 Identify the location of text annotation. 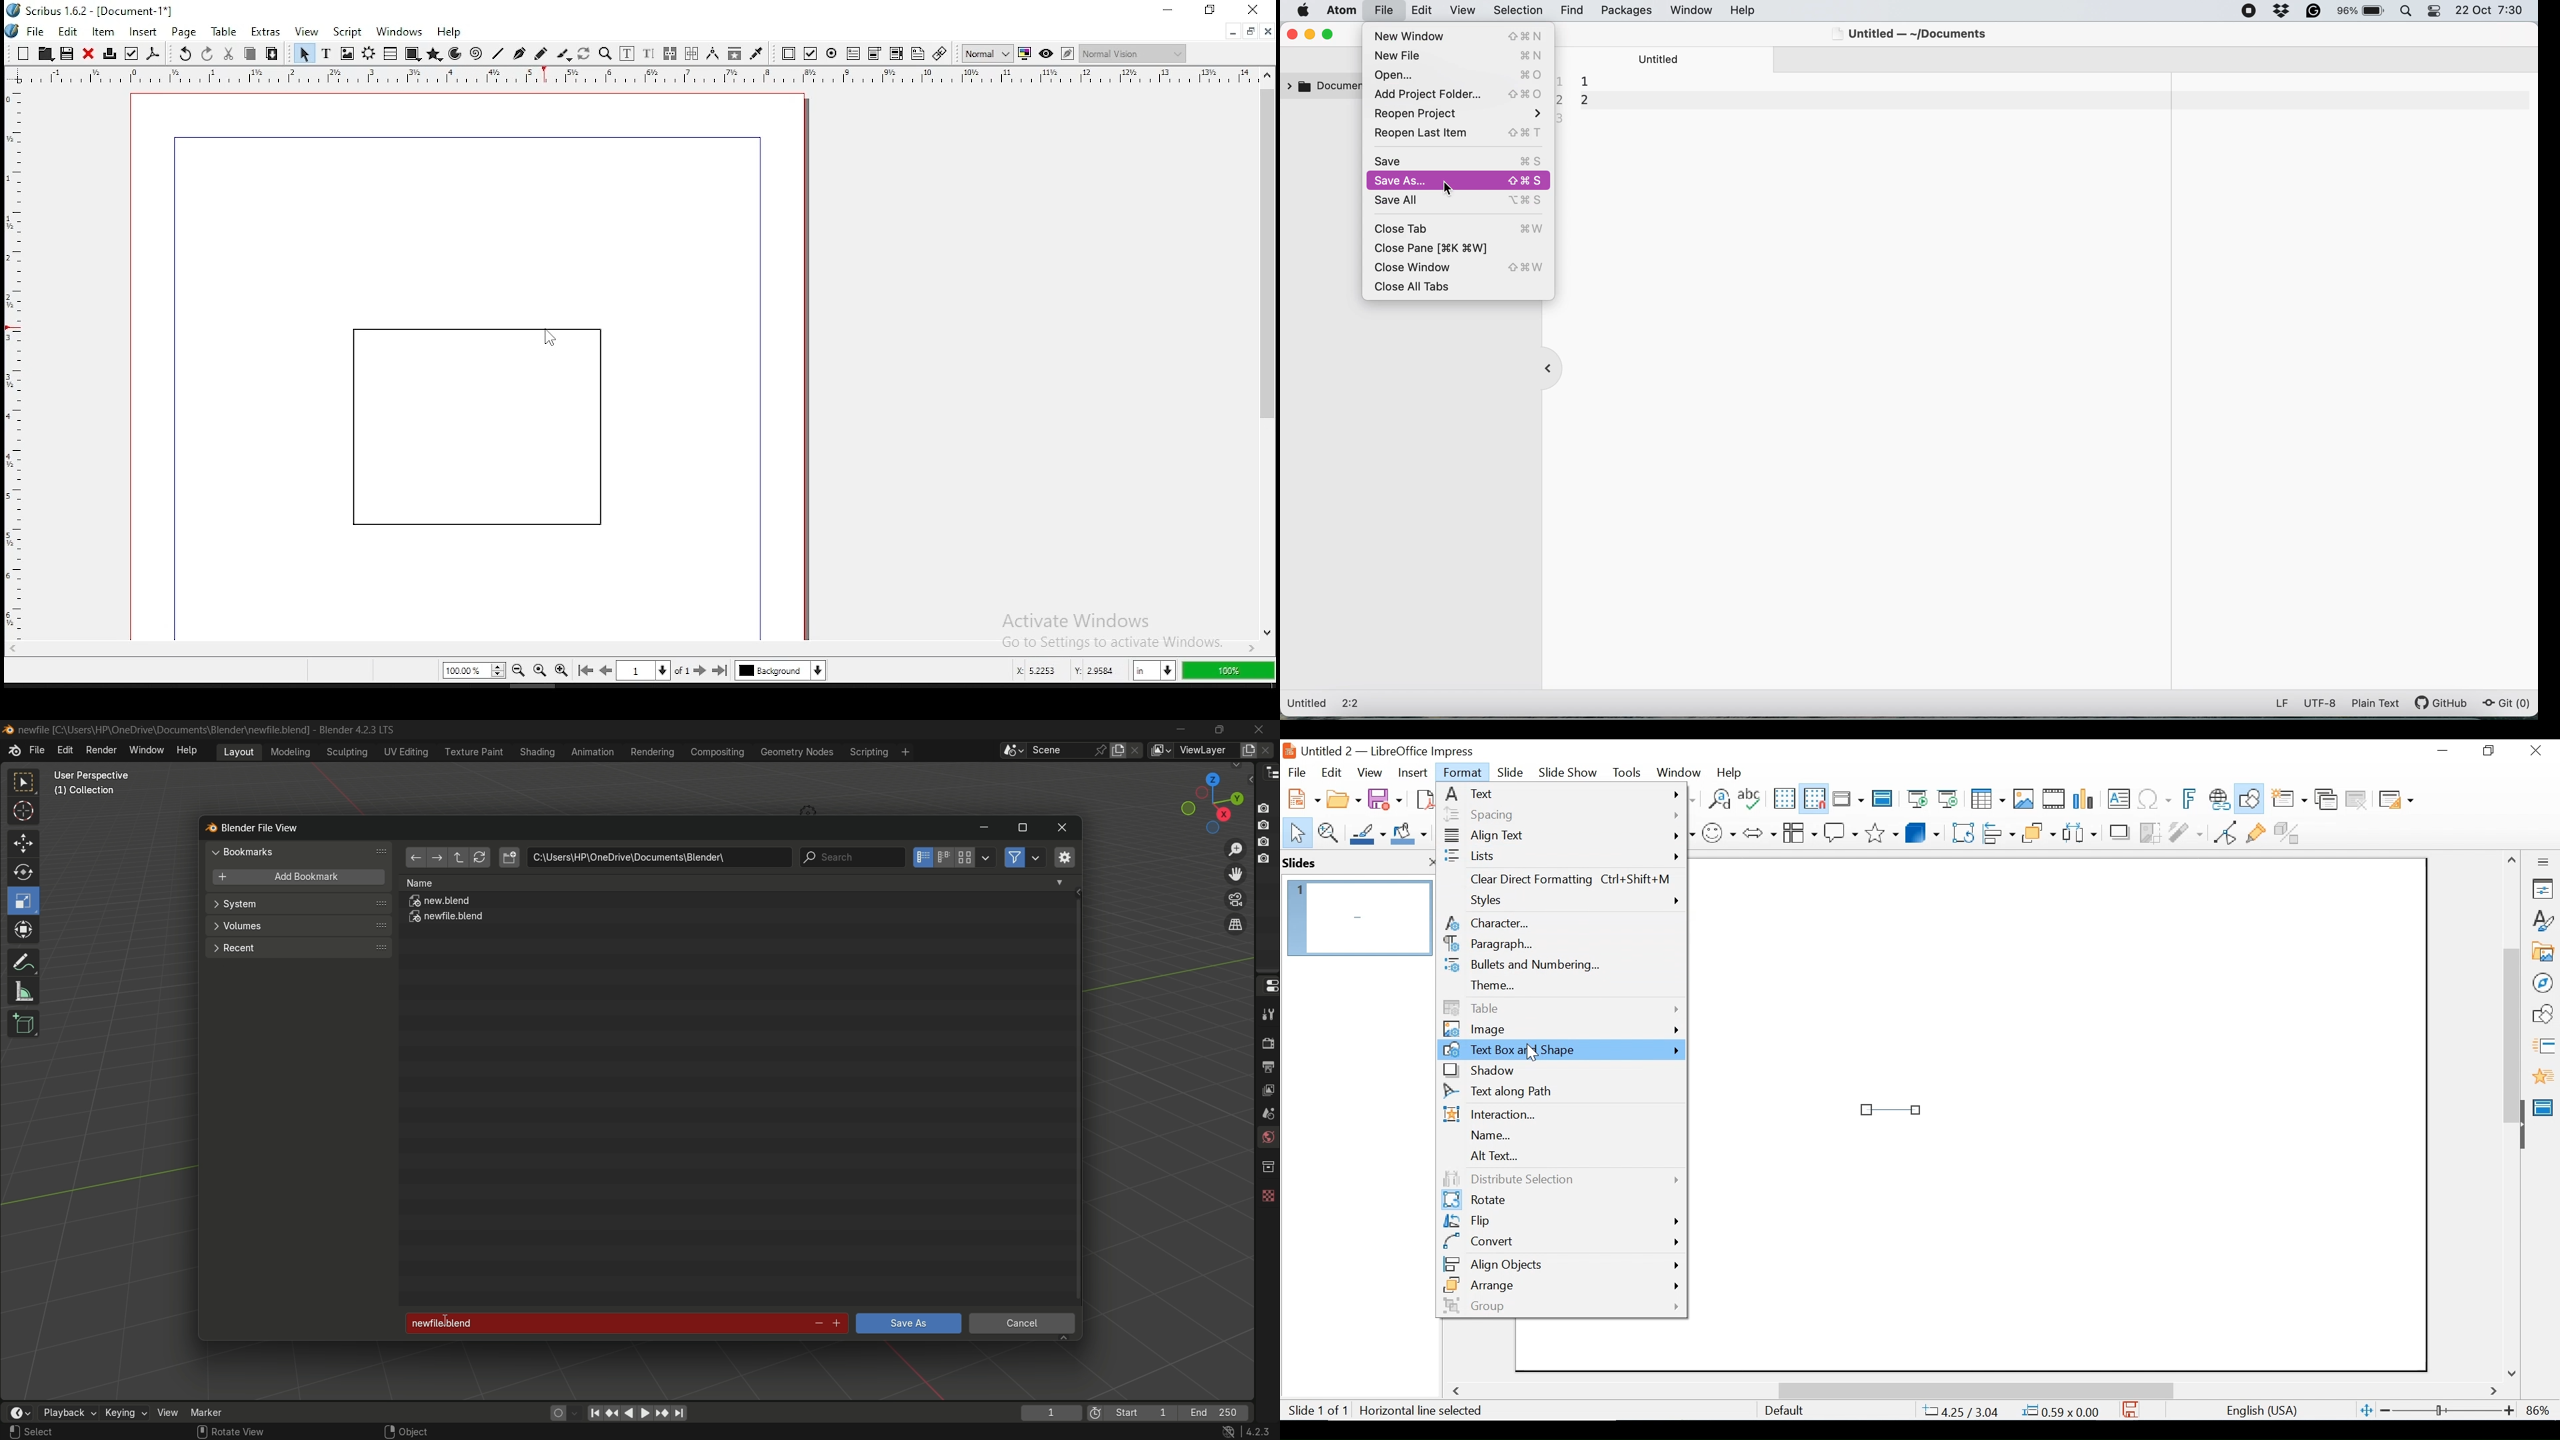
(918, 53).